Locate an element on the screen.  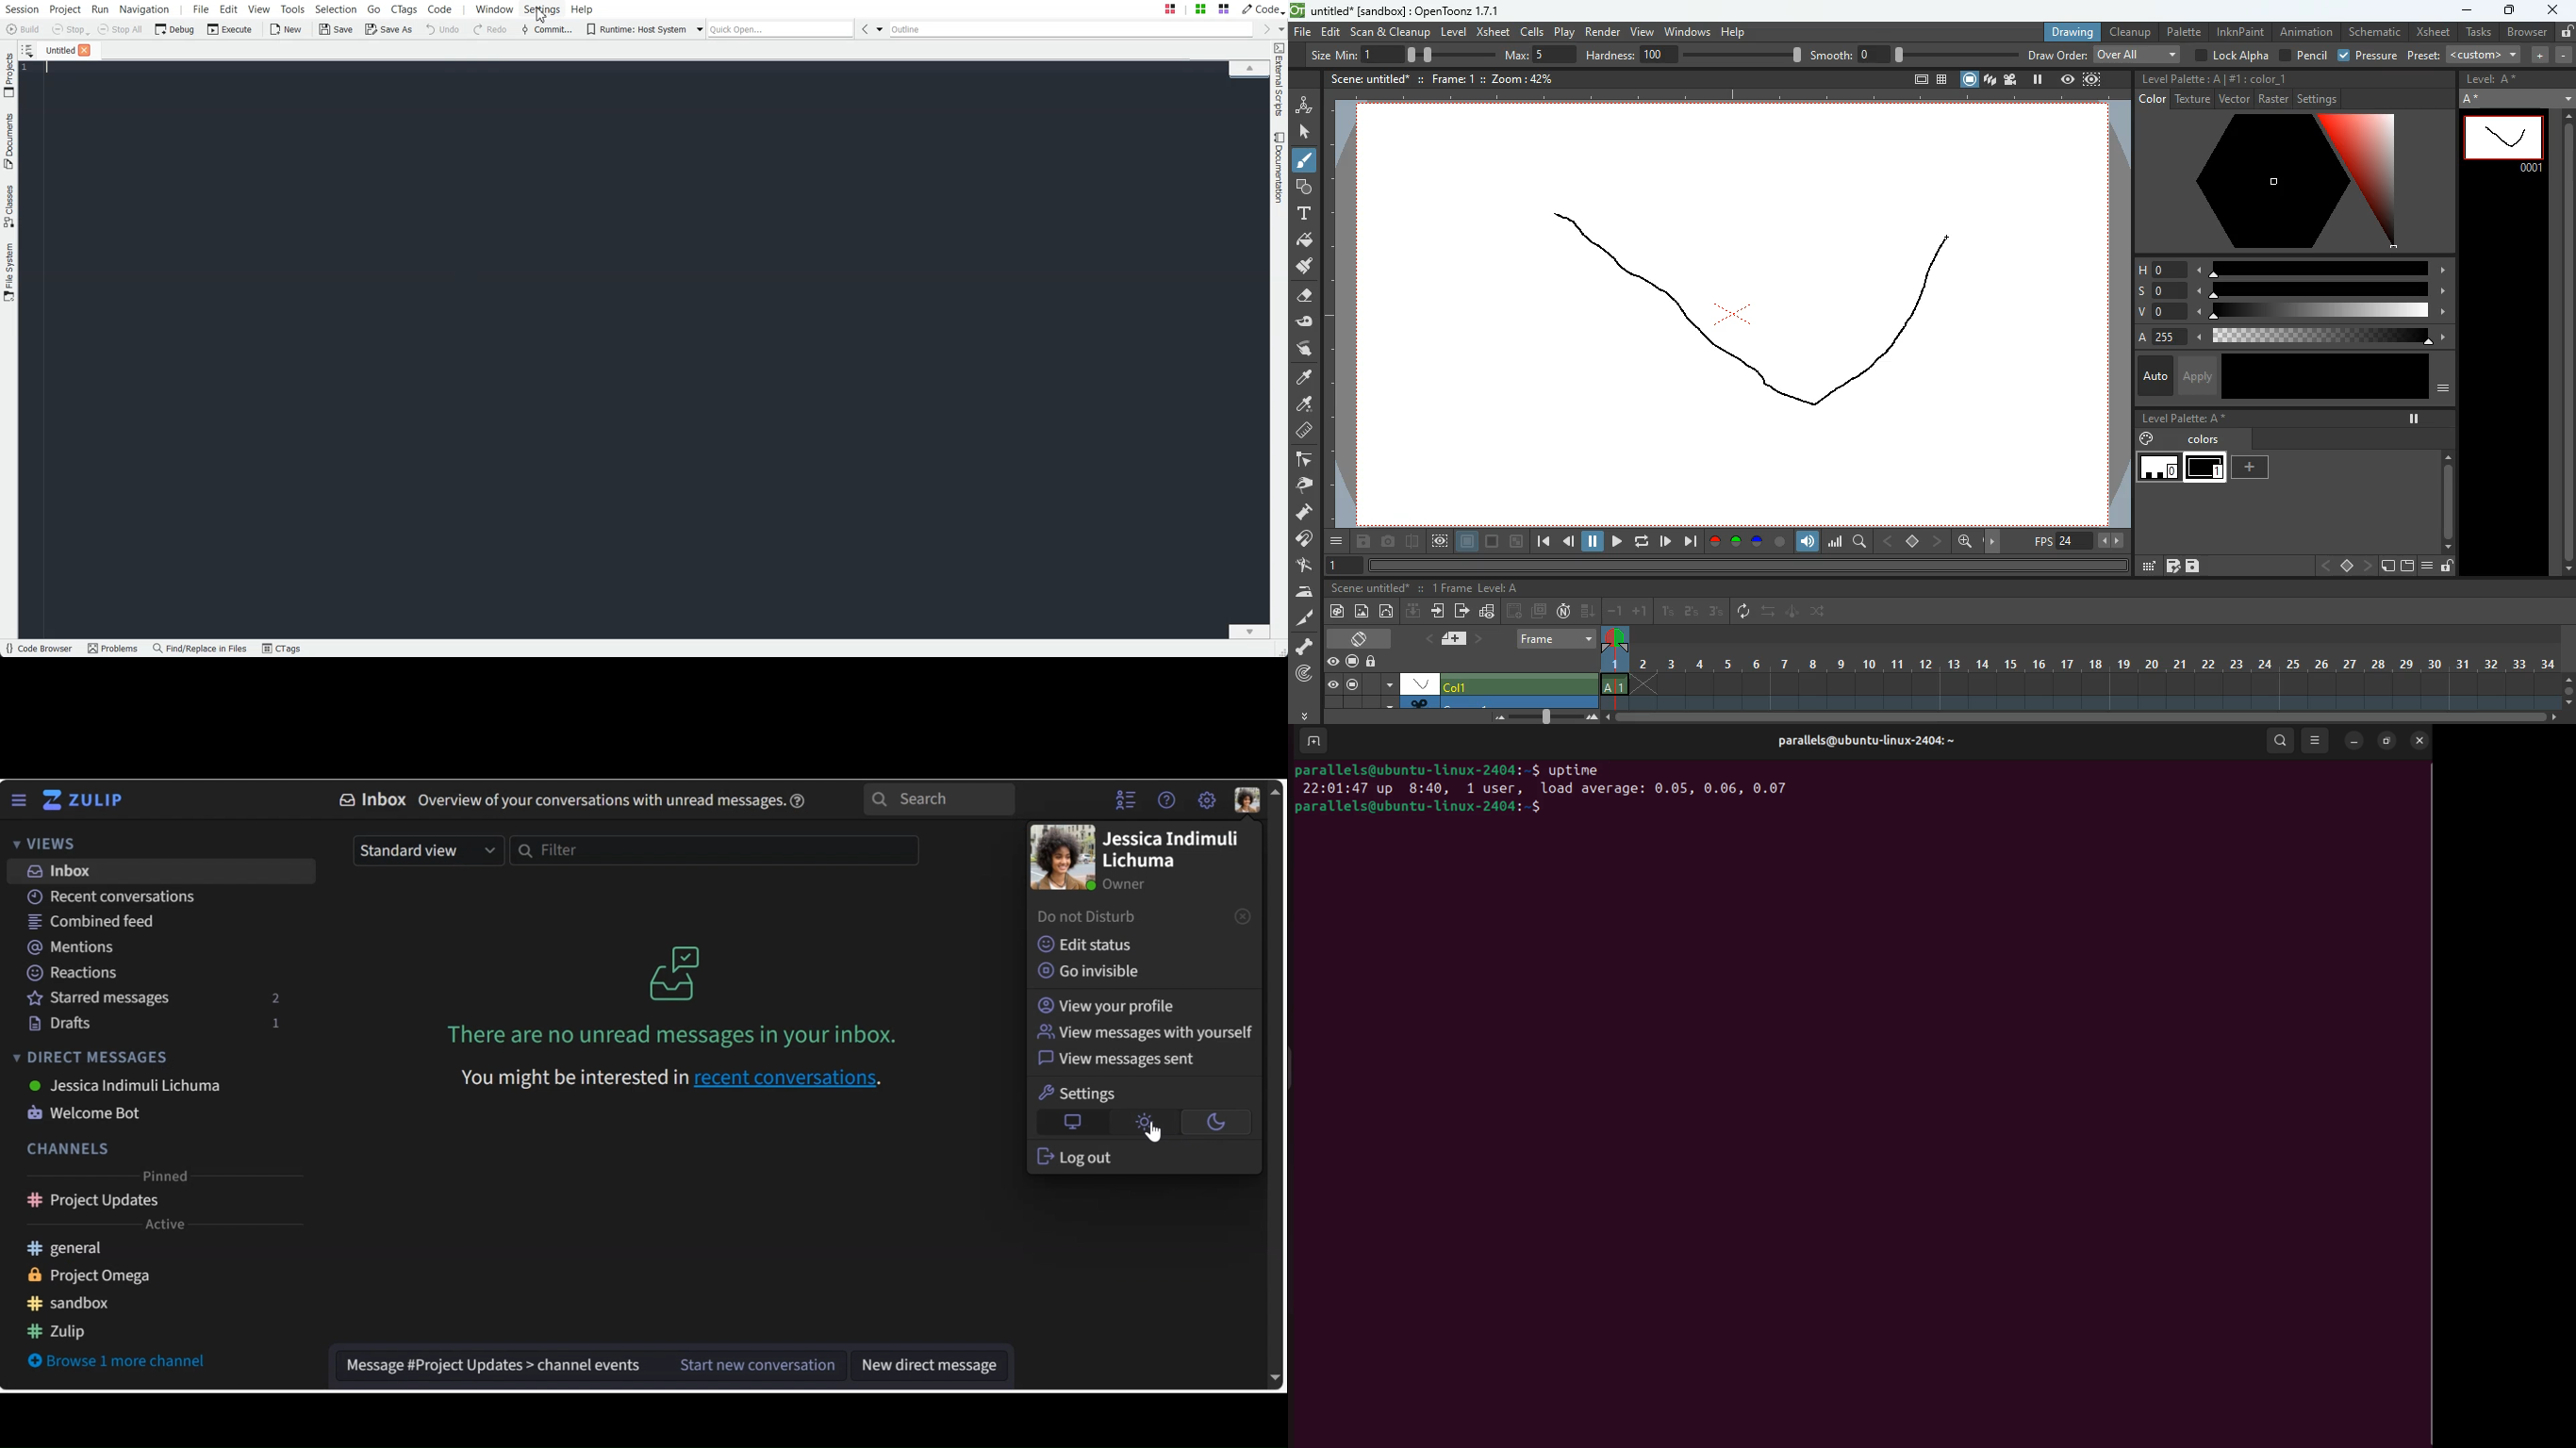
Zulip is located at coordinates (70, 1333).